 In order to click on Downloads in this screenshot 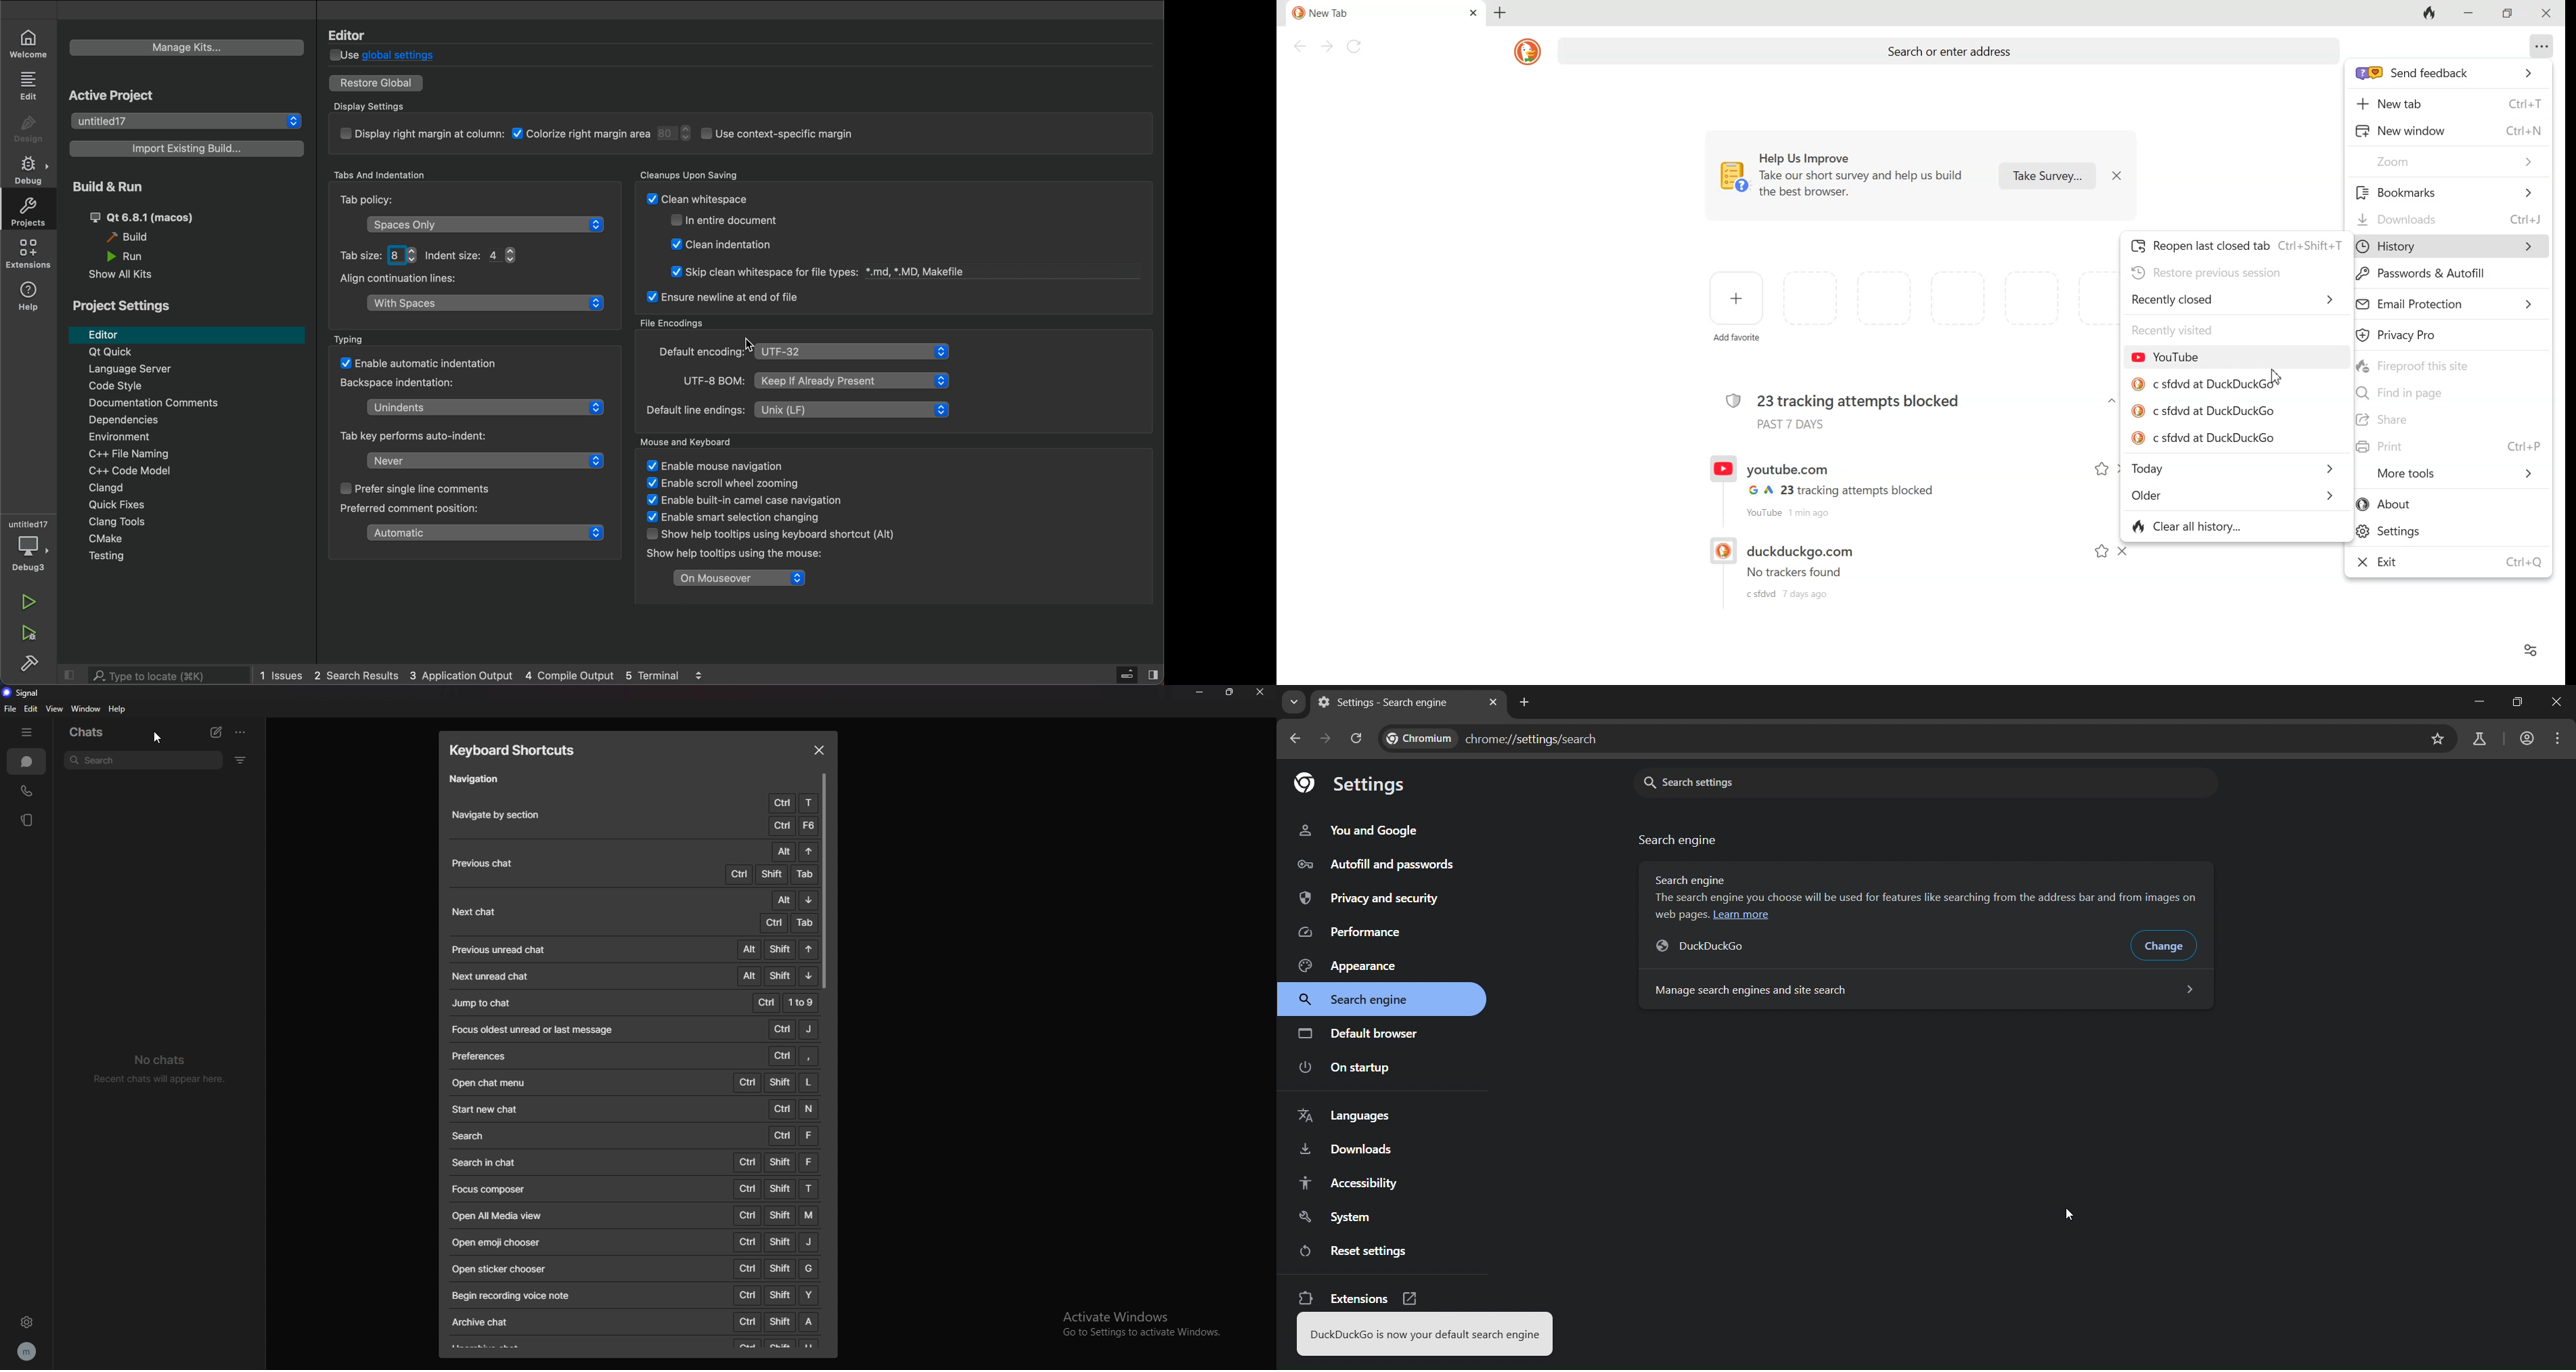, I will do `click(2448, 220)`.